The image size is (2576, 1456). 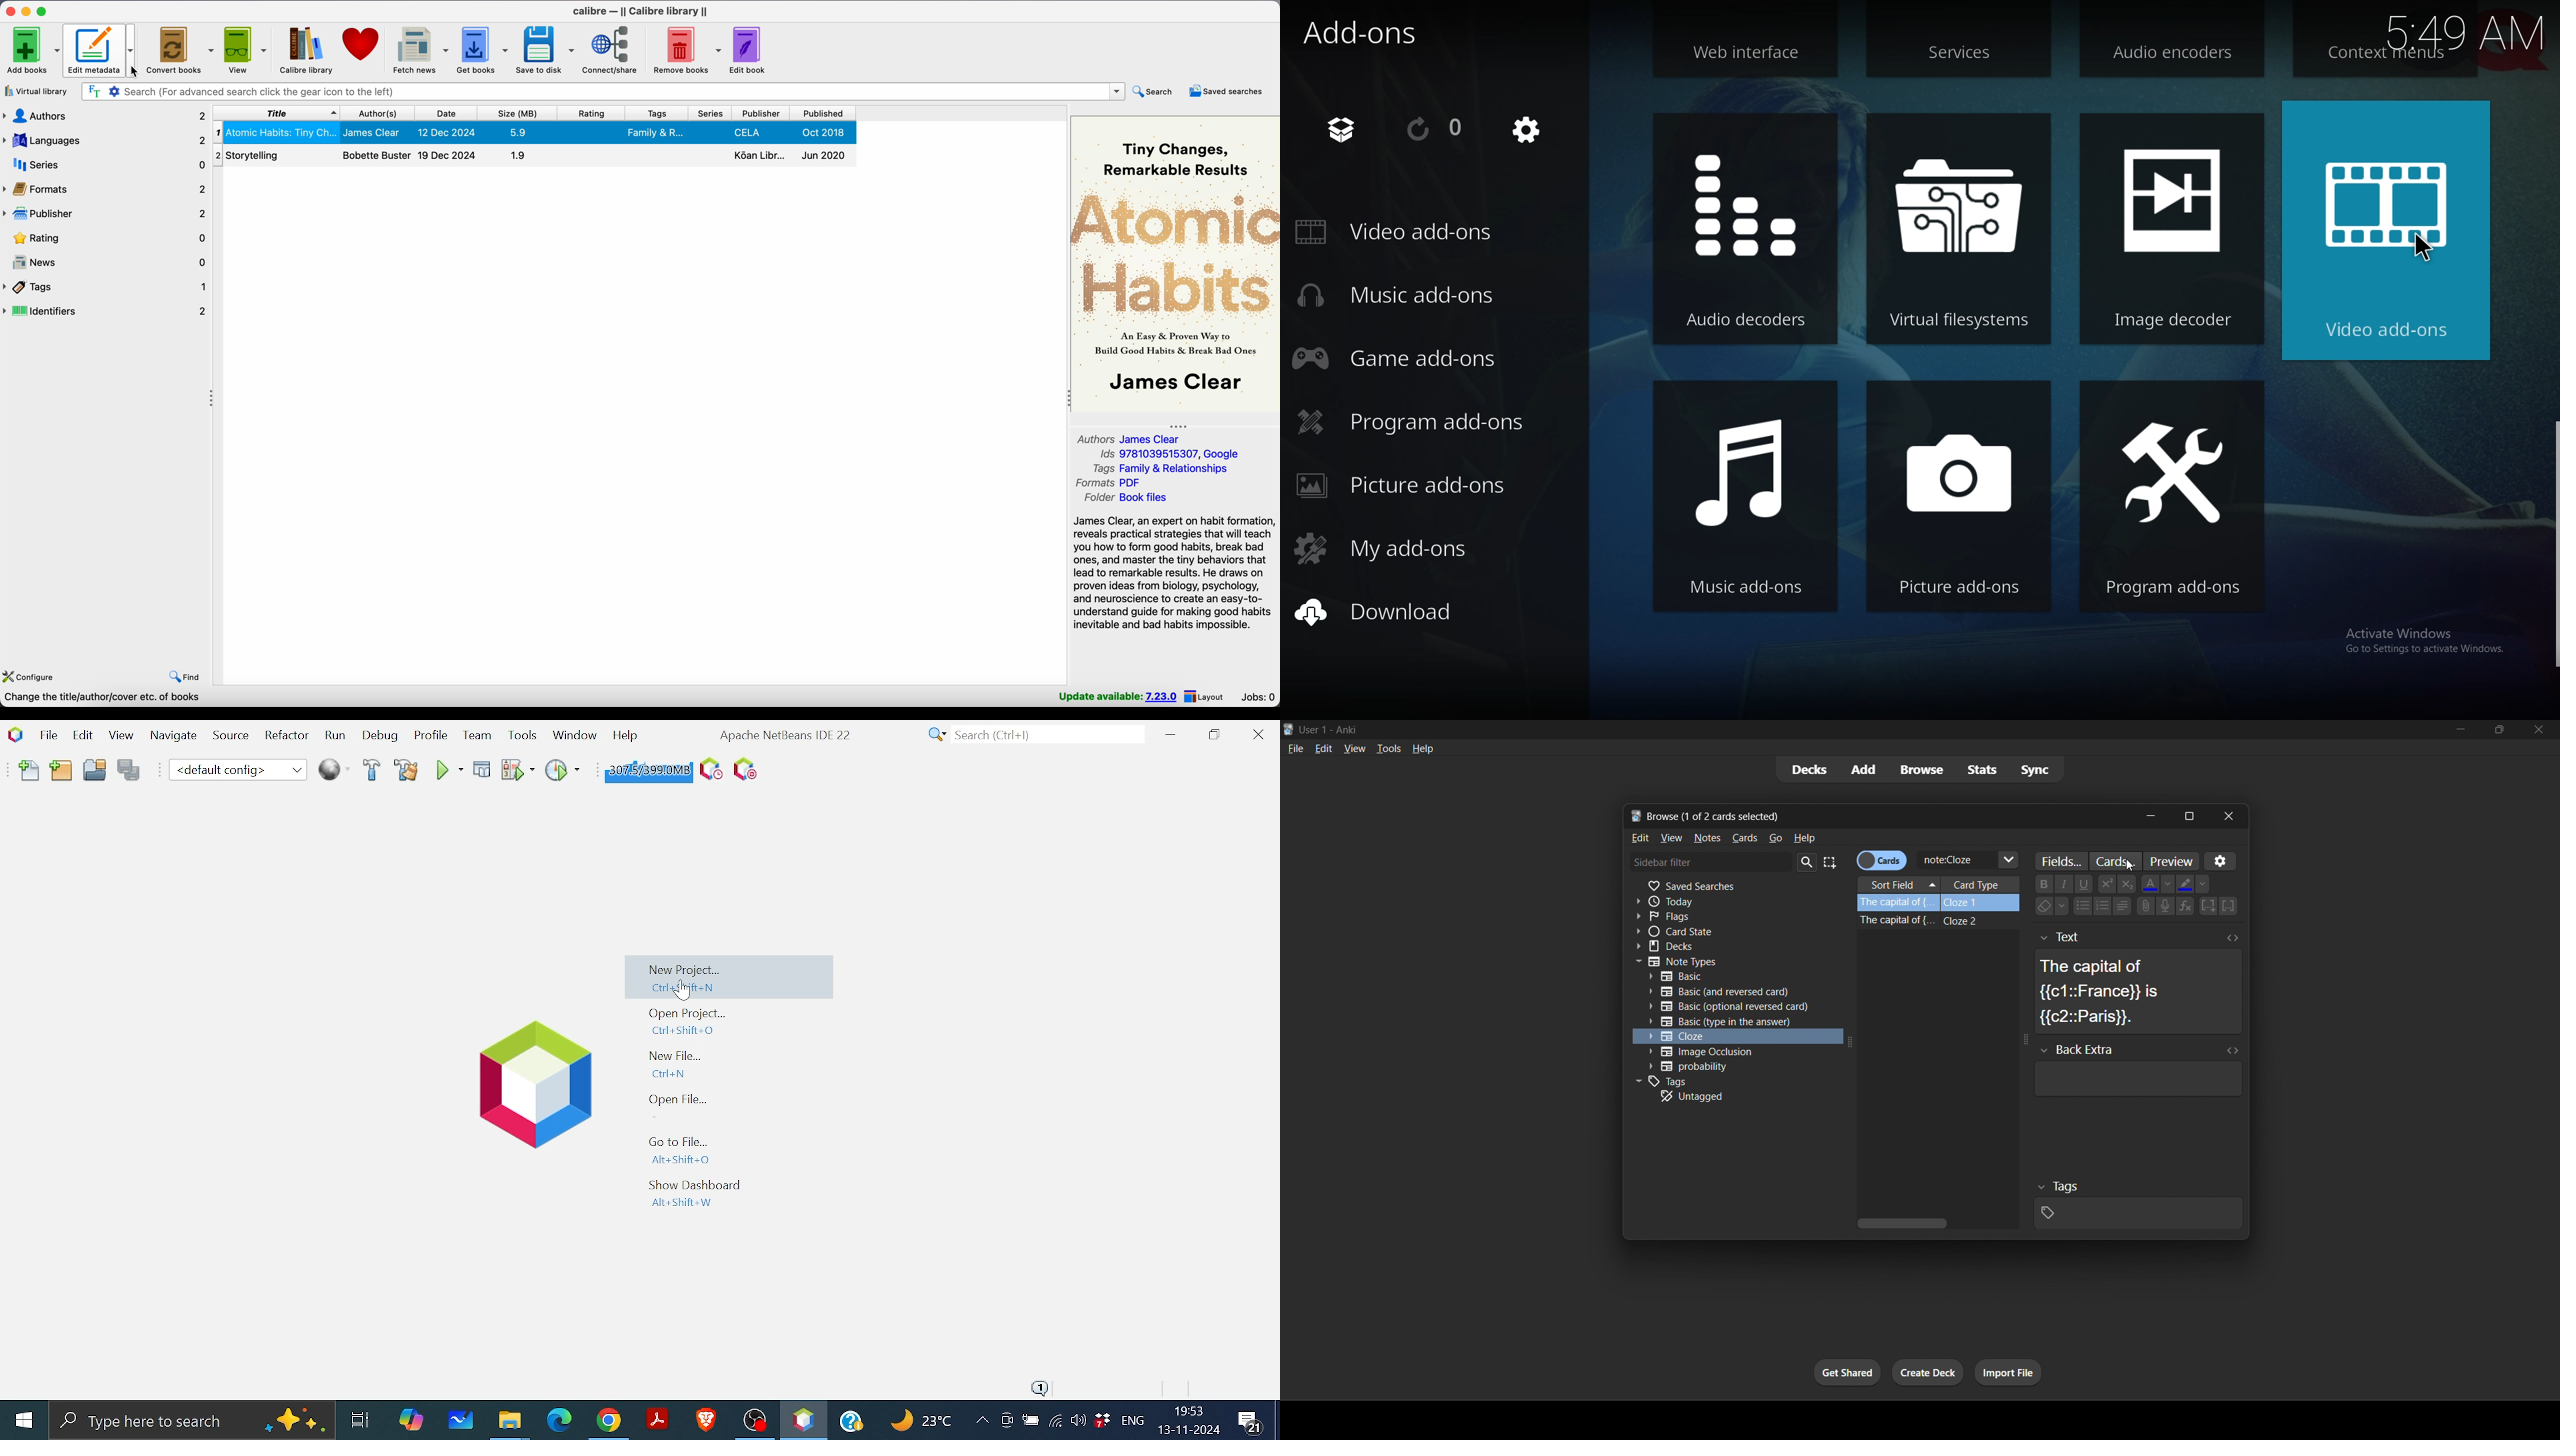 I want to click on cursor, so click(x=2429, y=250).